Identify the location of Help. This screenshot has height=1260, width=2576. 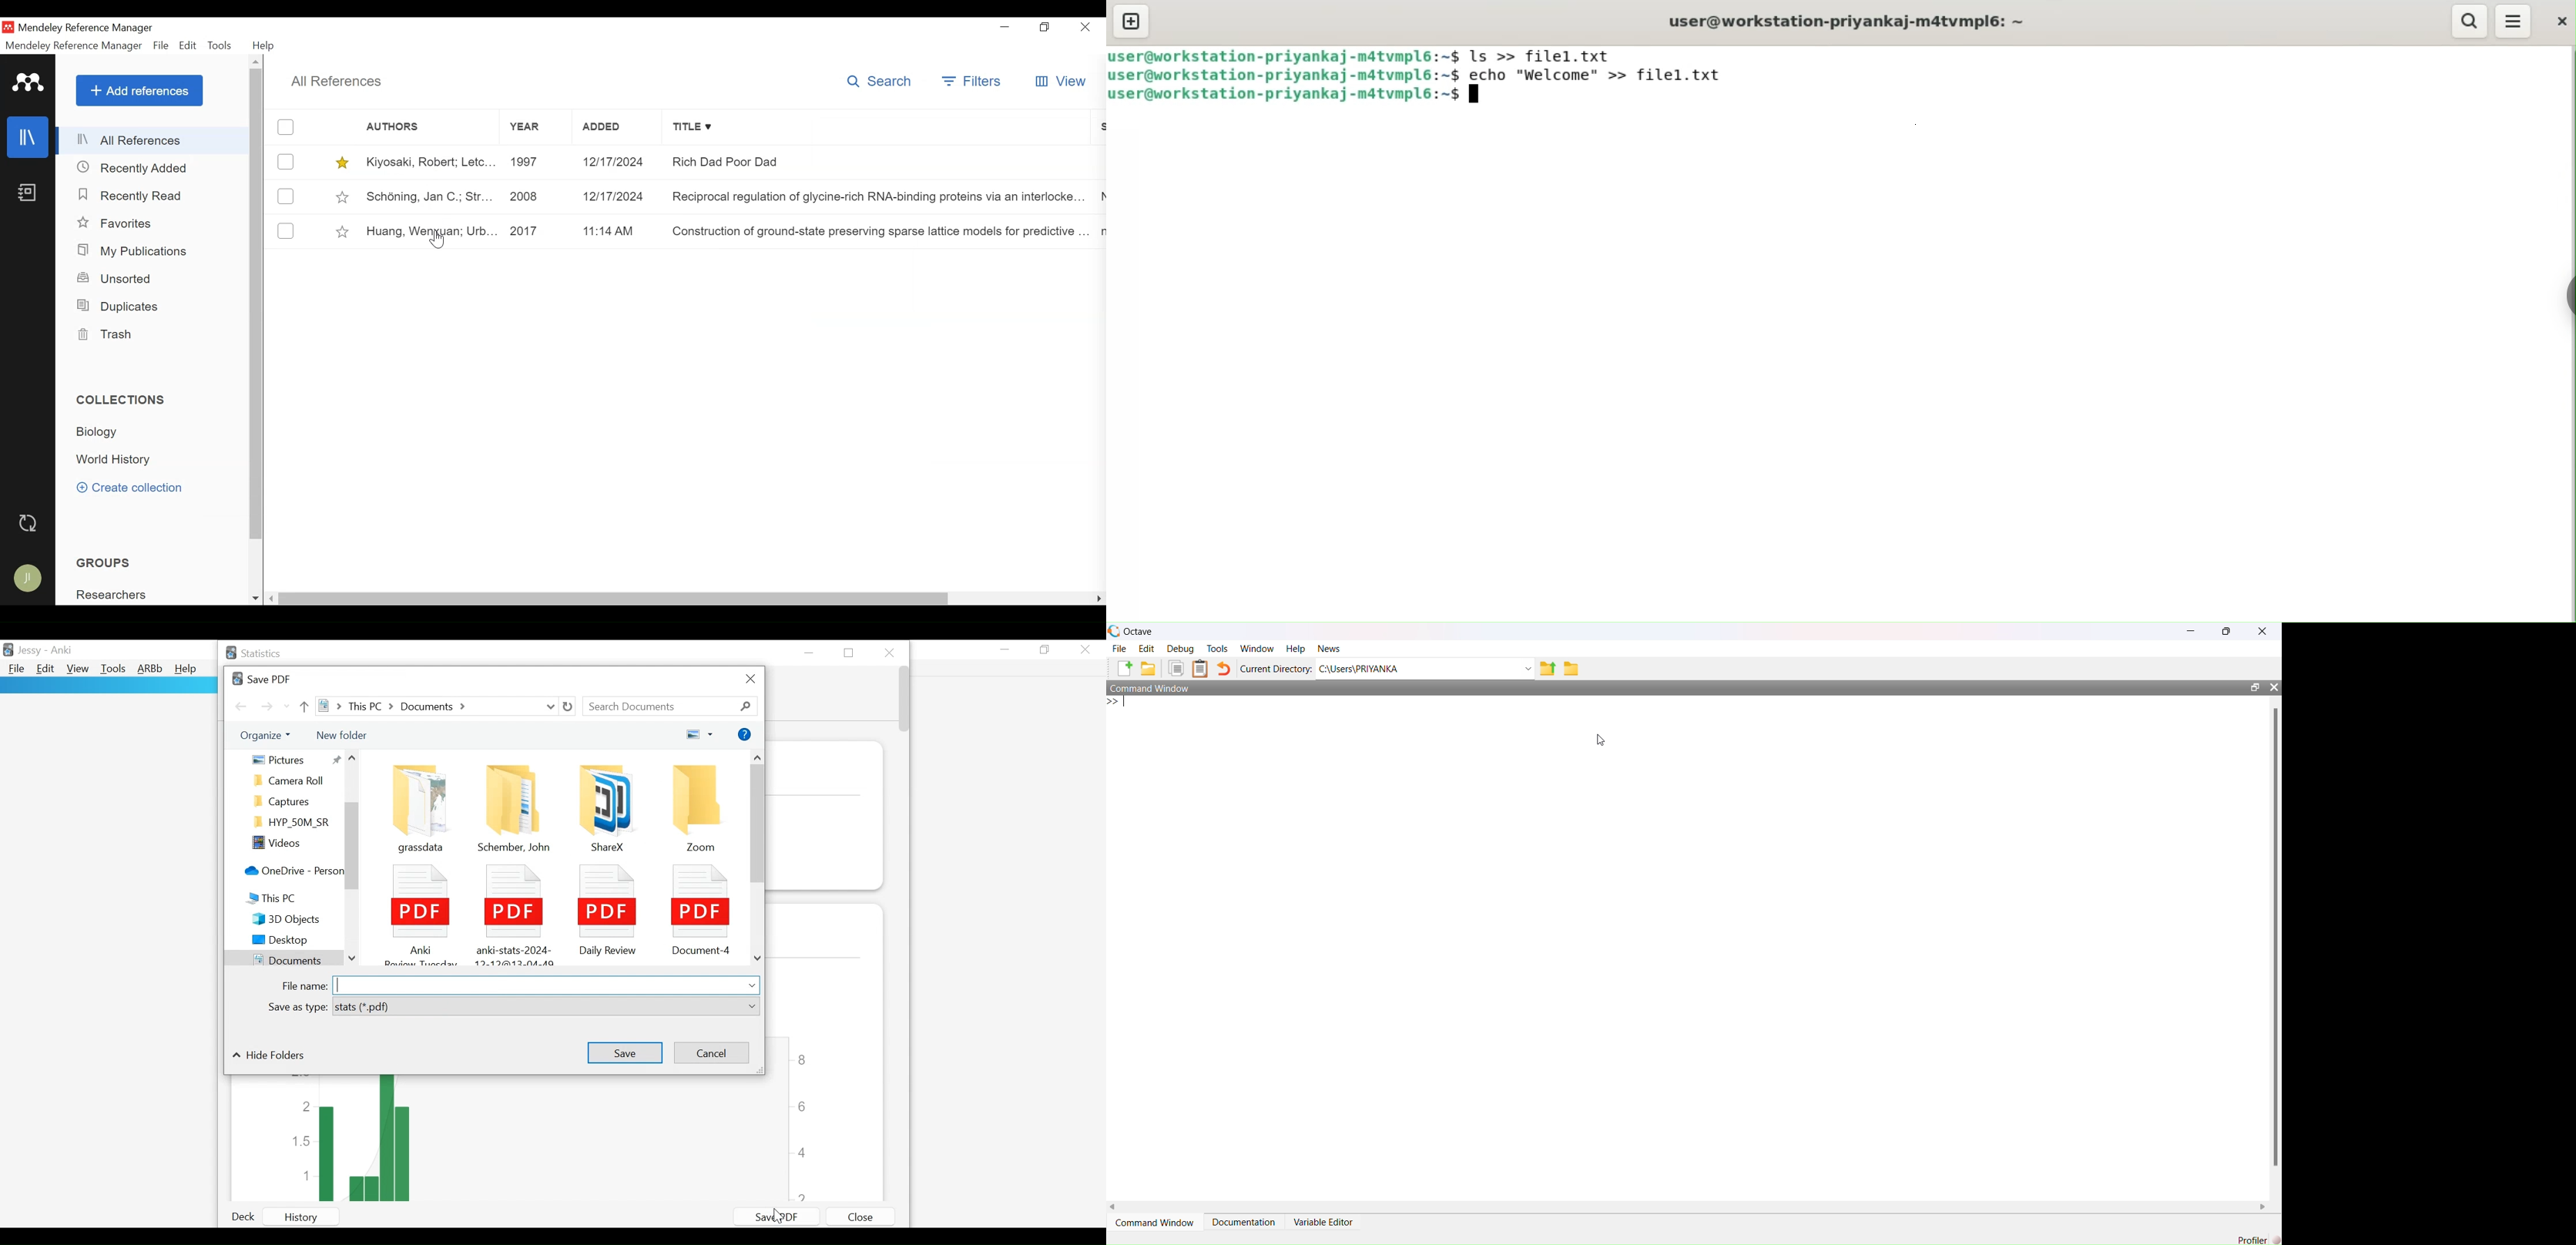
(745, 735).